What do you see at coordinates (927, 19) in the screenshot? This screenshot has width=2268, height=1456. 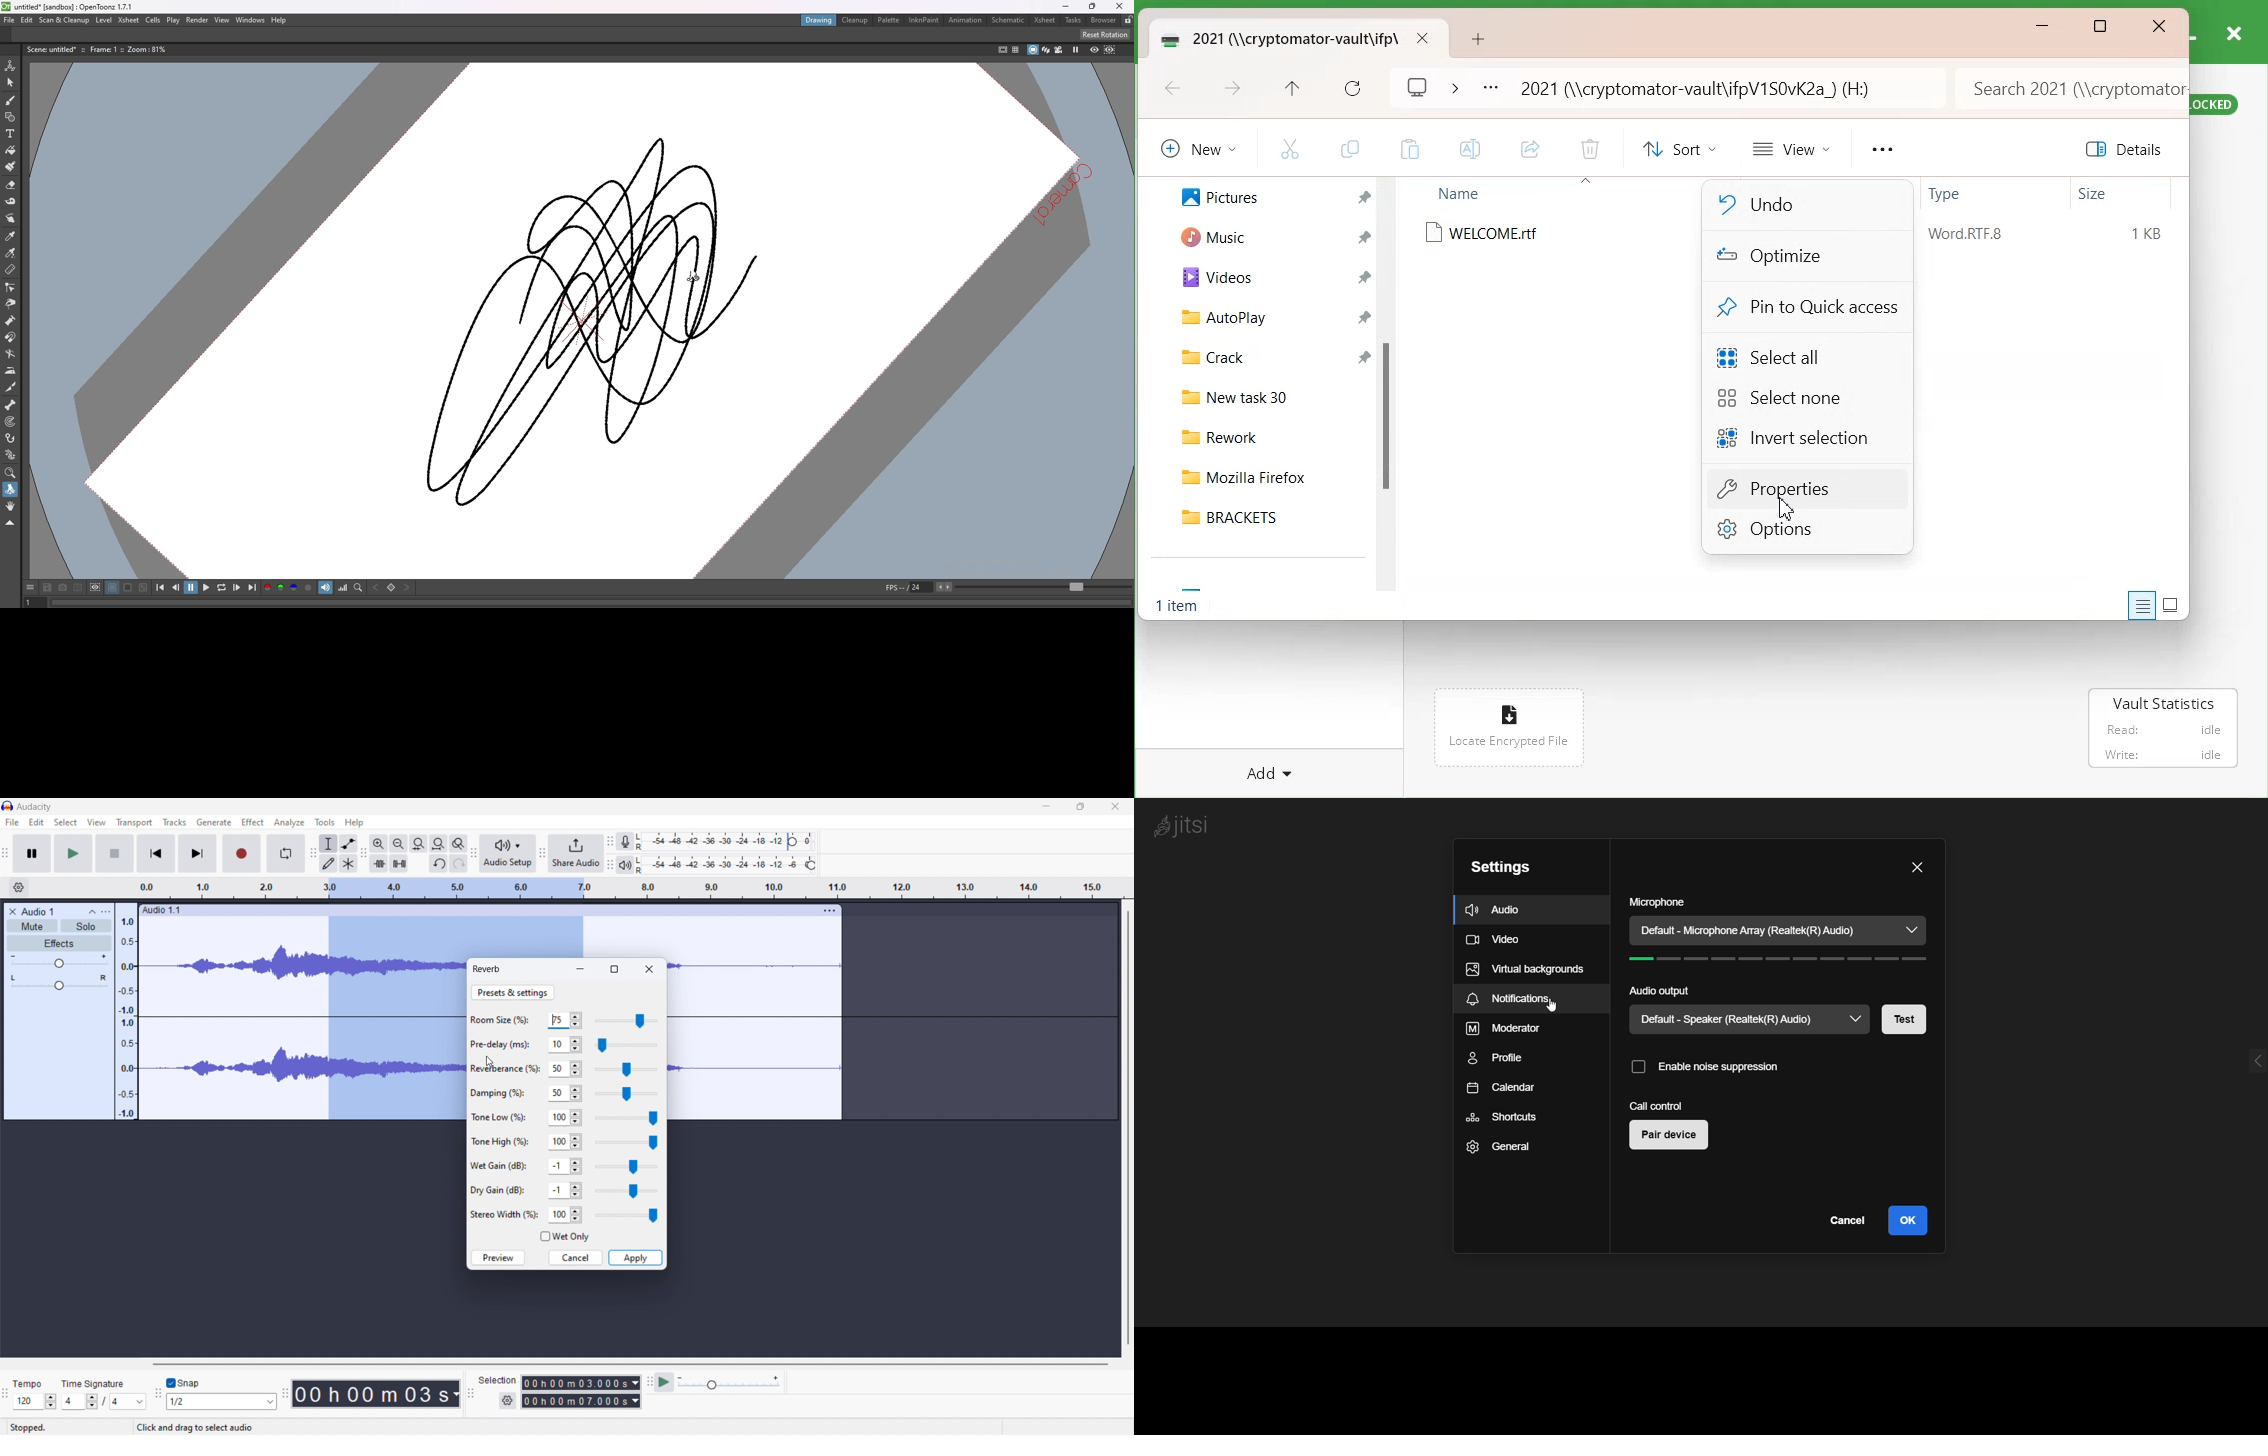 I see `inknpaint` at bounding box center [927, 19].